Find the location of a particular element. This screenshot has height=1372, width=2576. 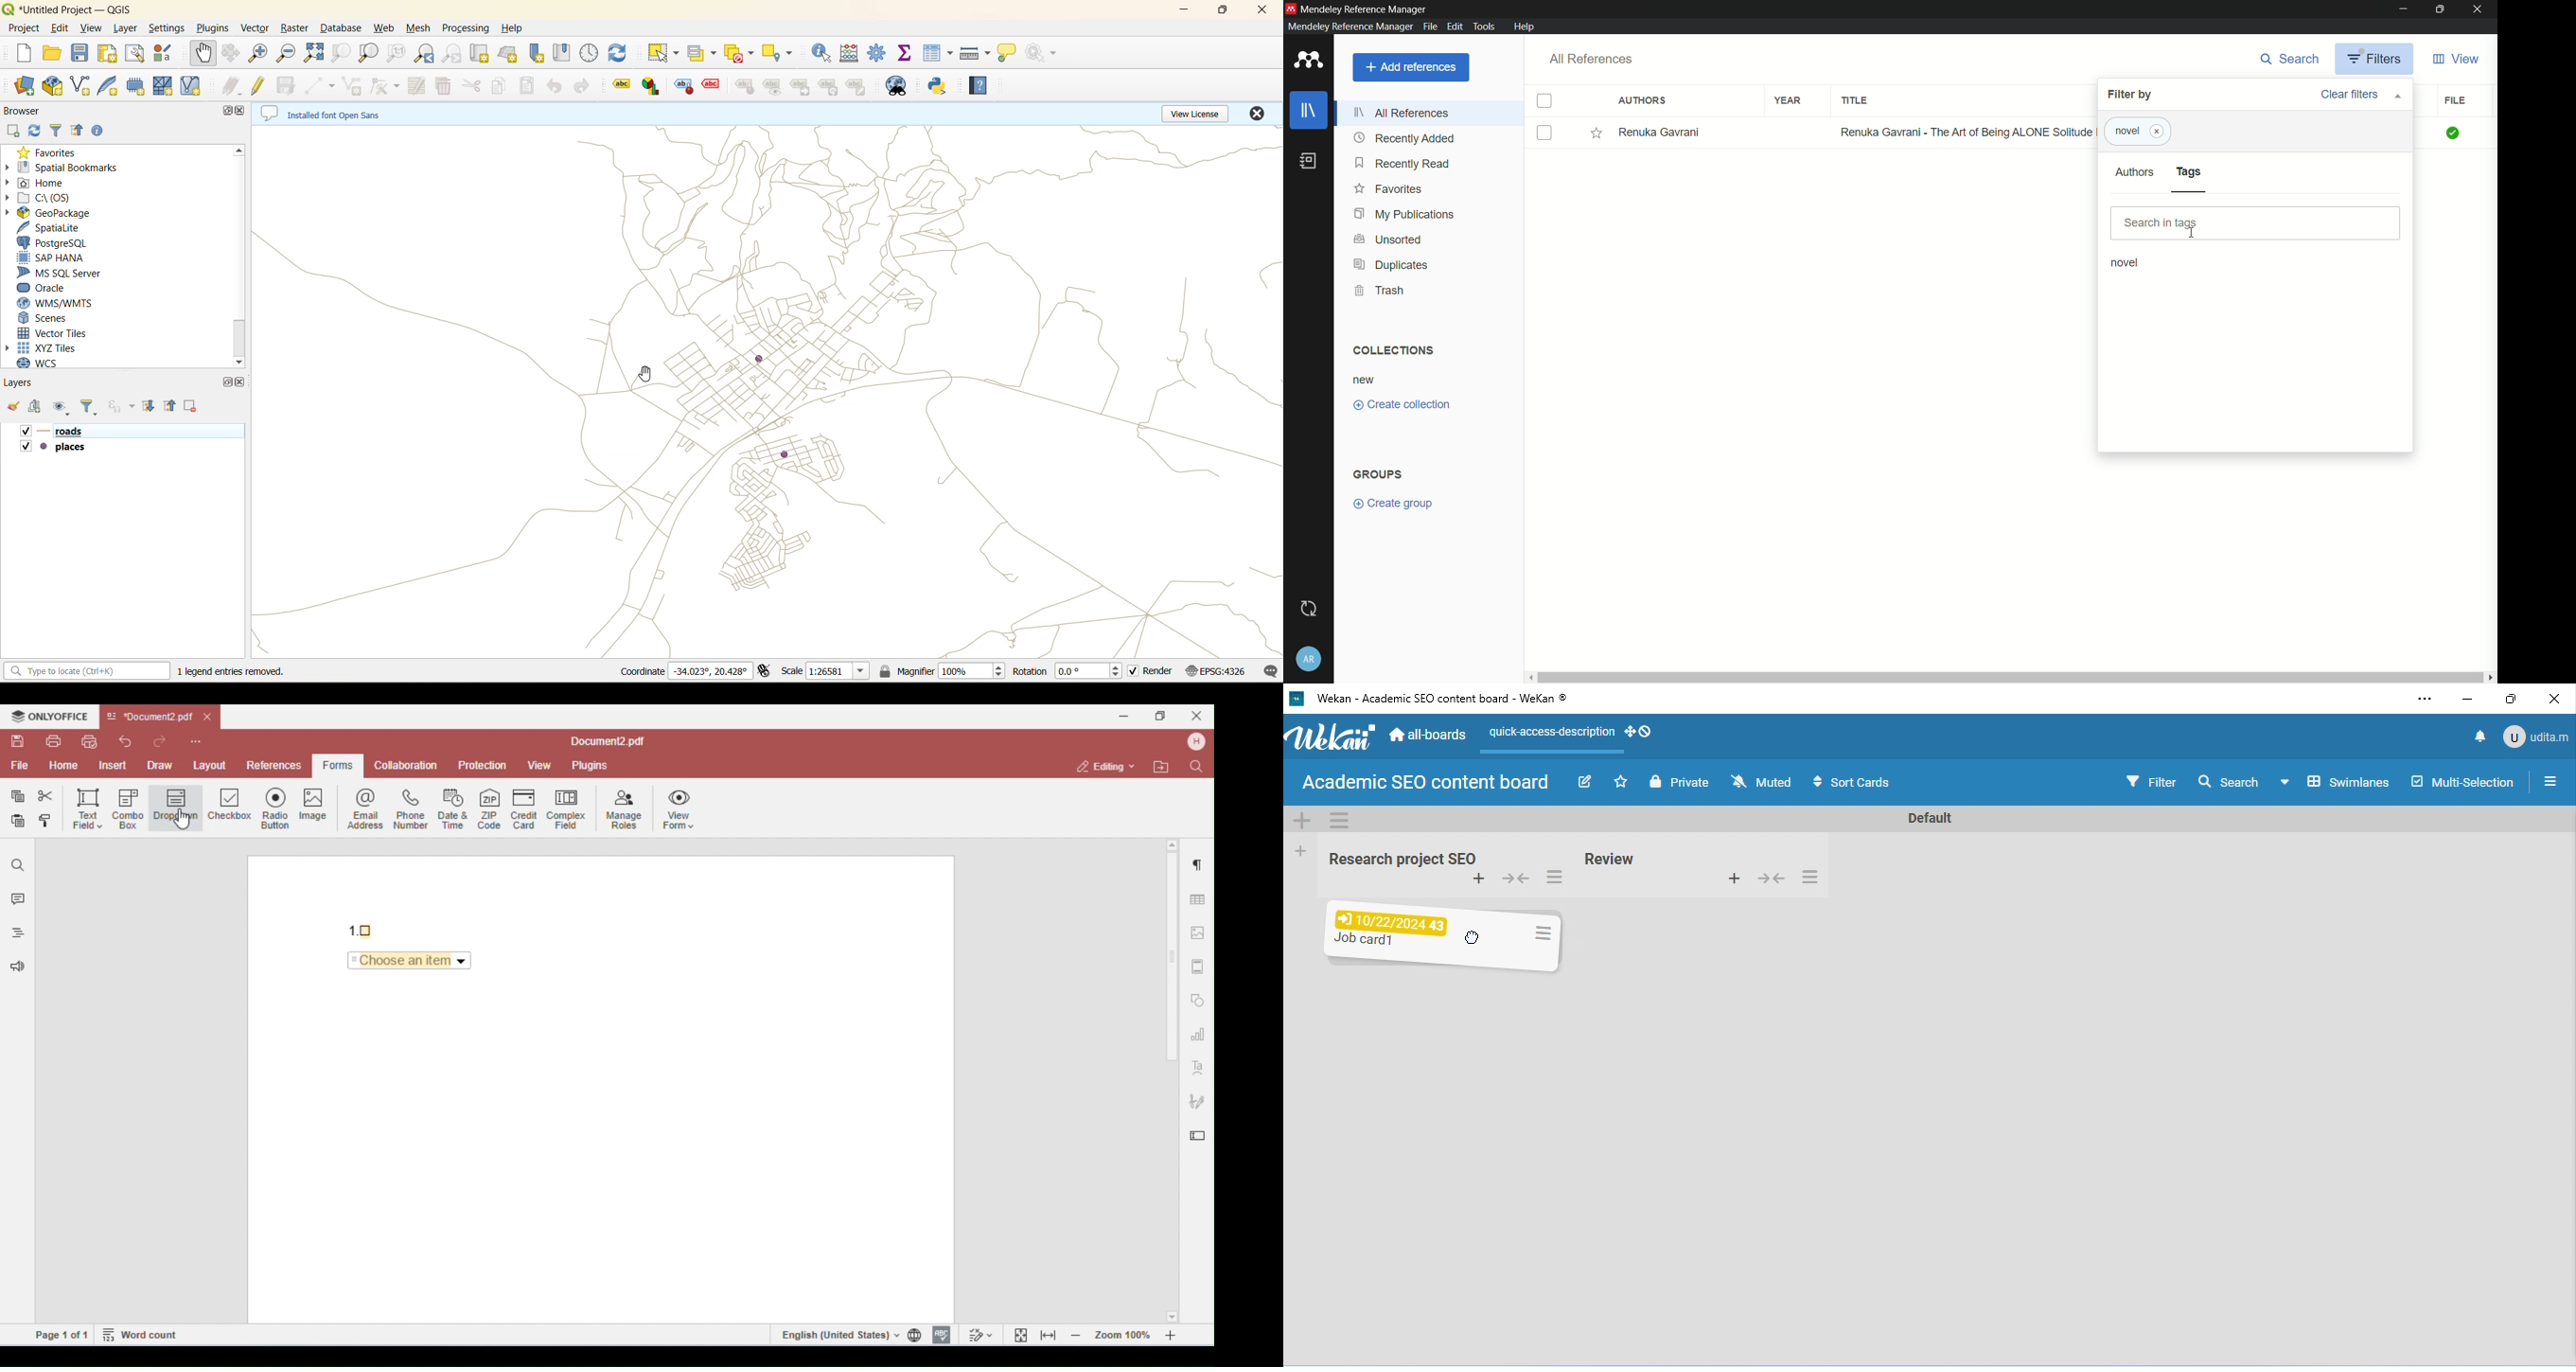

redo is located at coordinates (586, 84).